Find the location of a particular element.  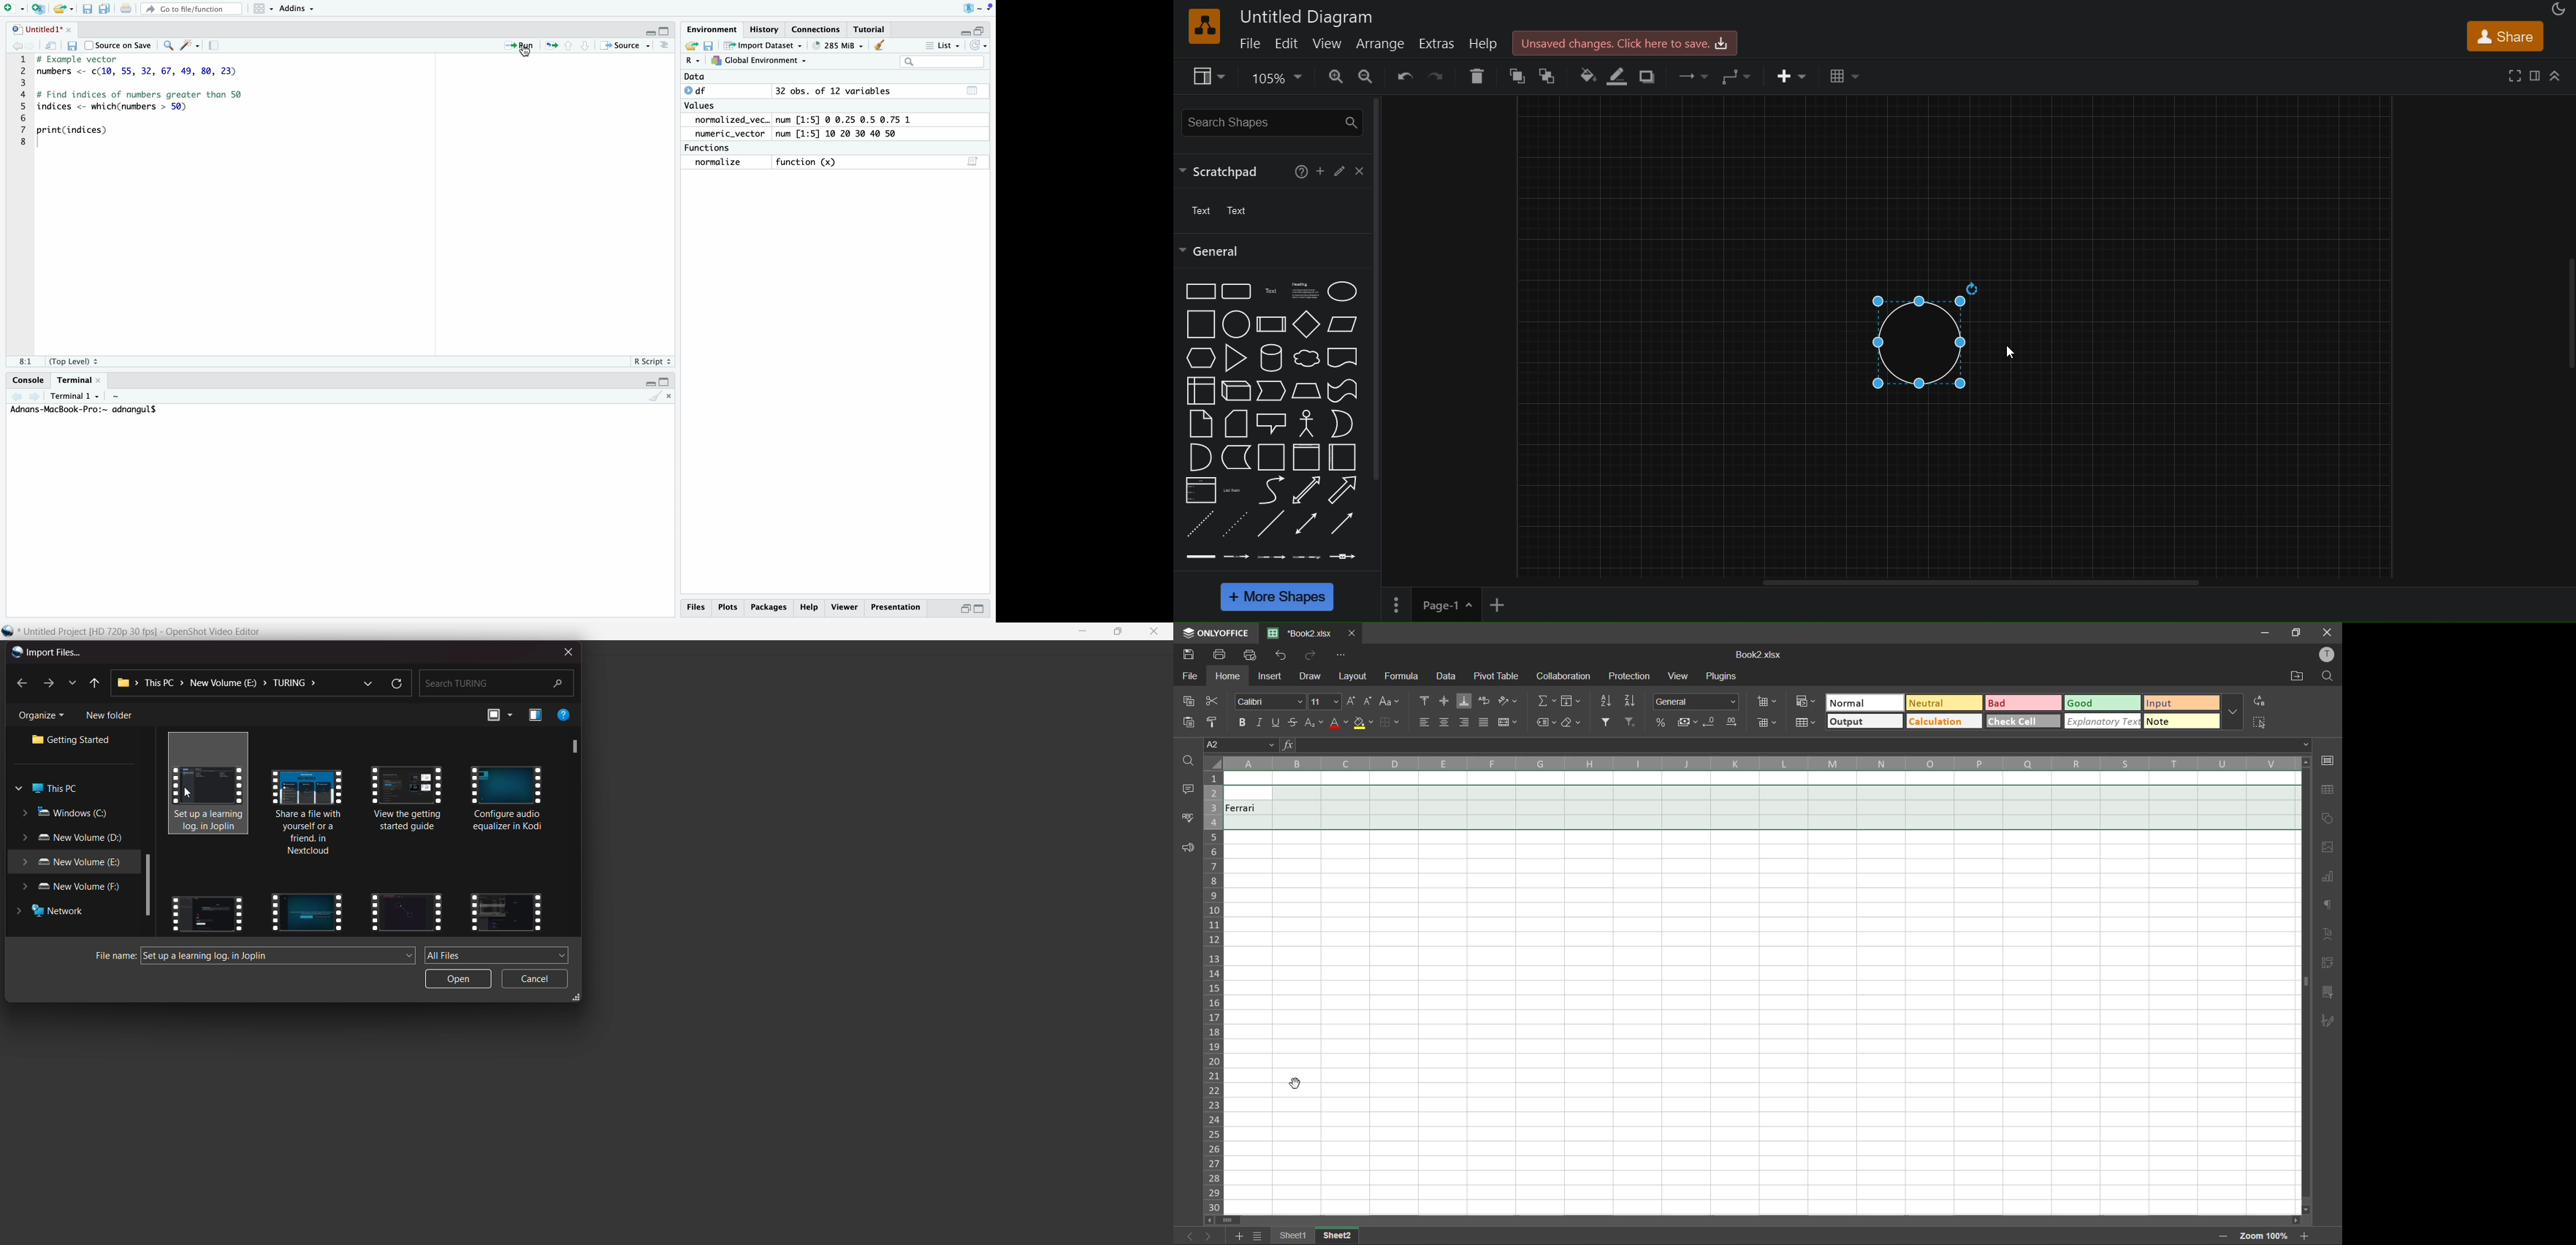

conditional formatting is located at coordinates (1807, 700).